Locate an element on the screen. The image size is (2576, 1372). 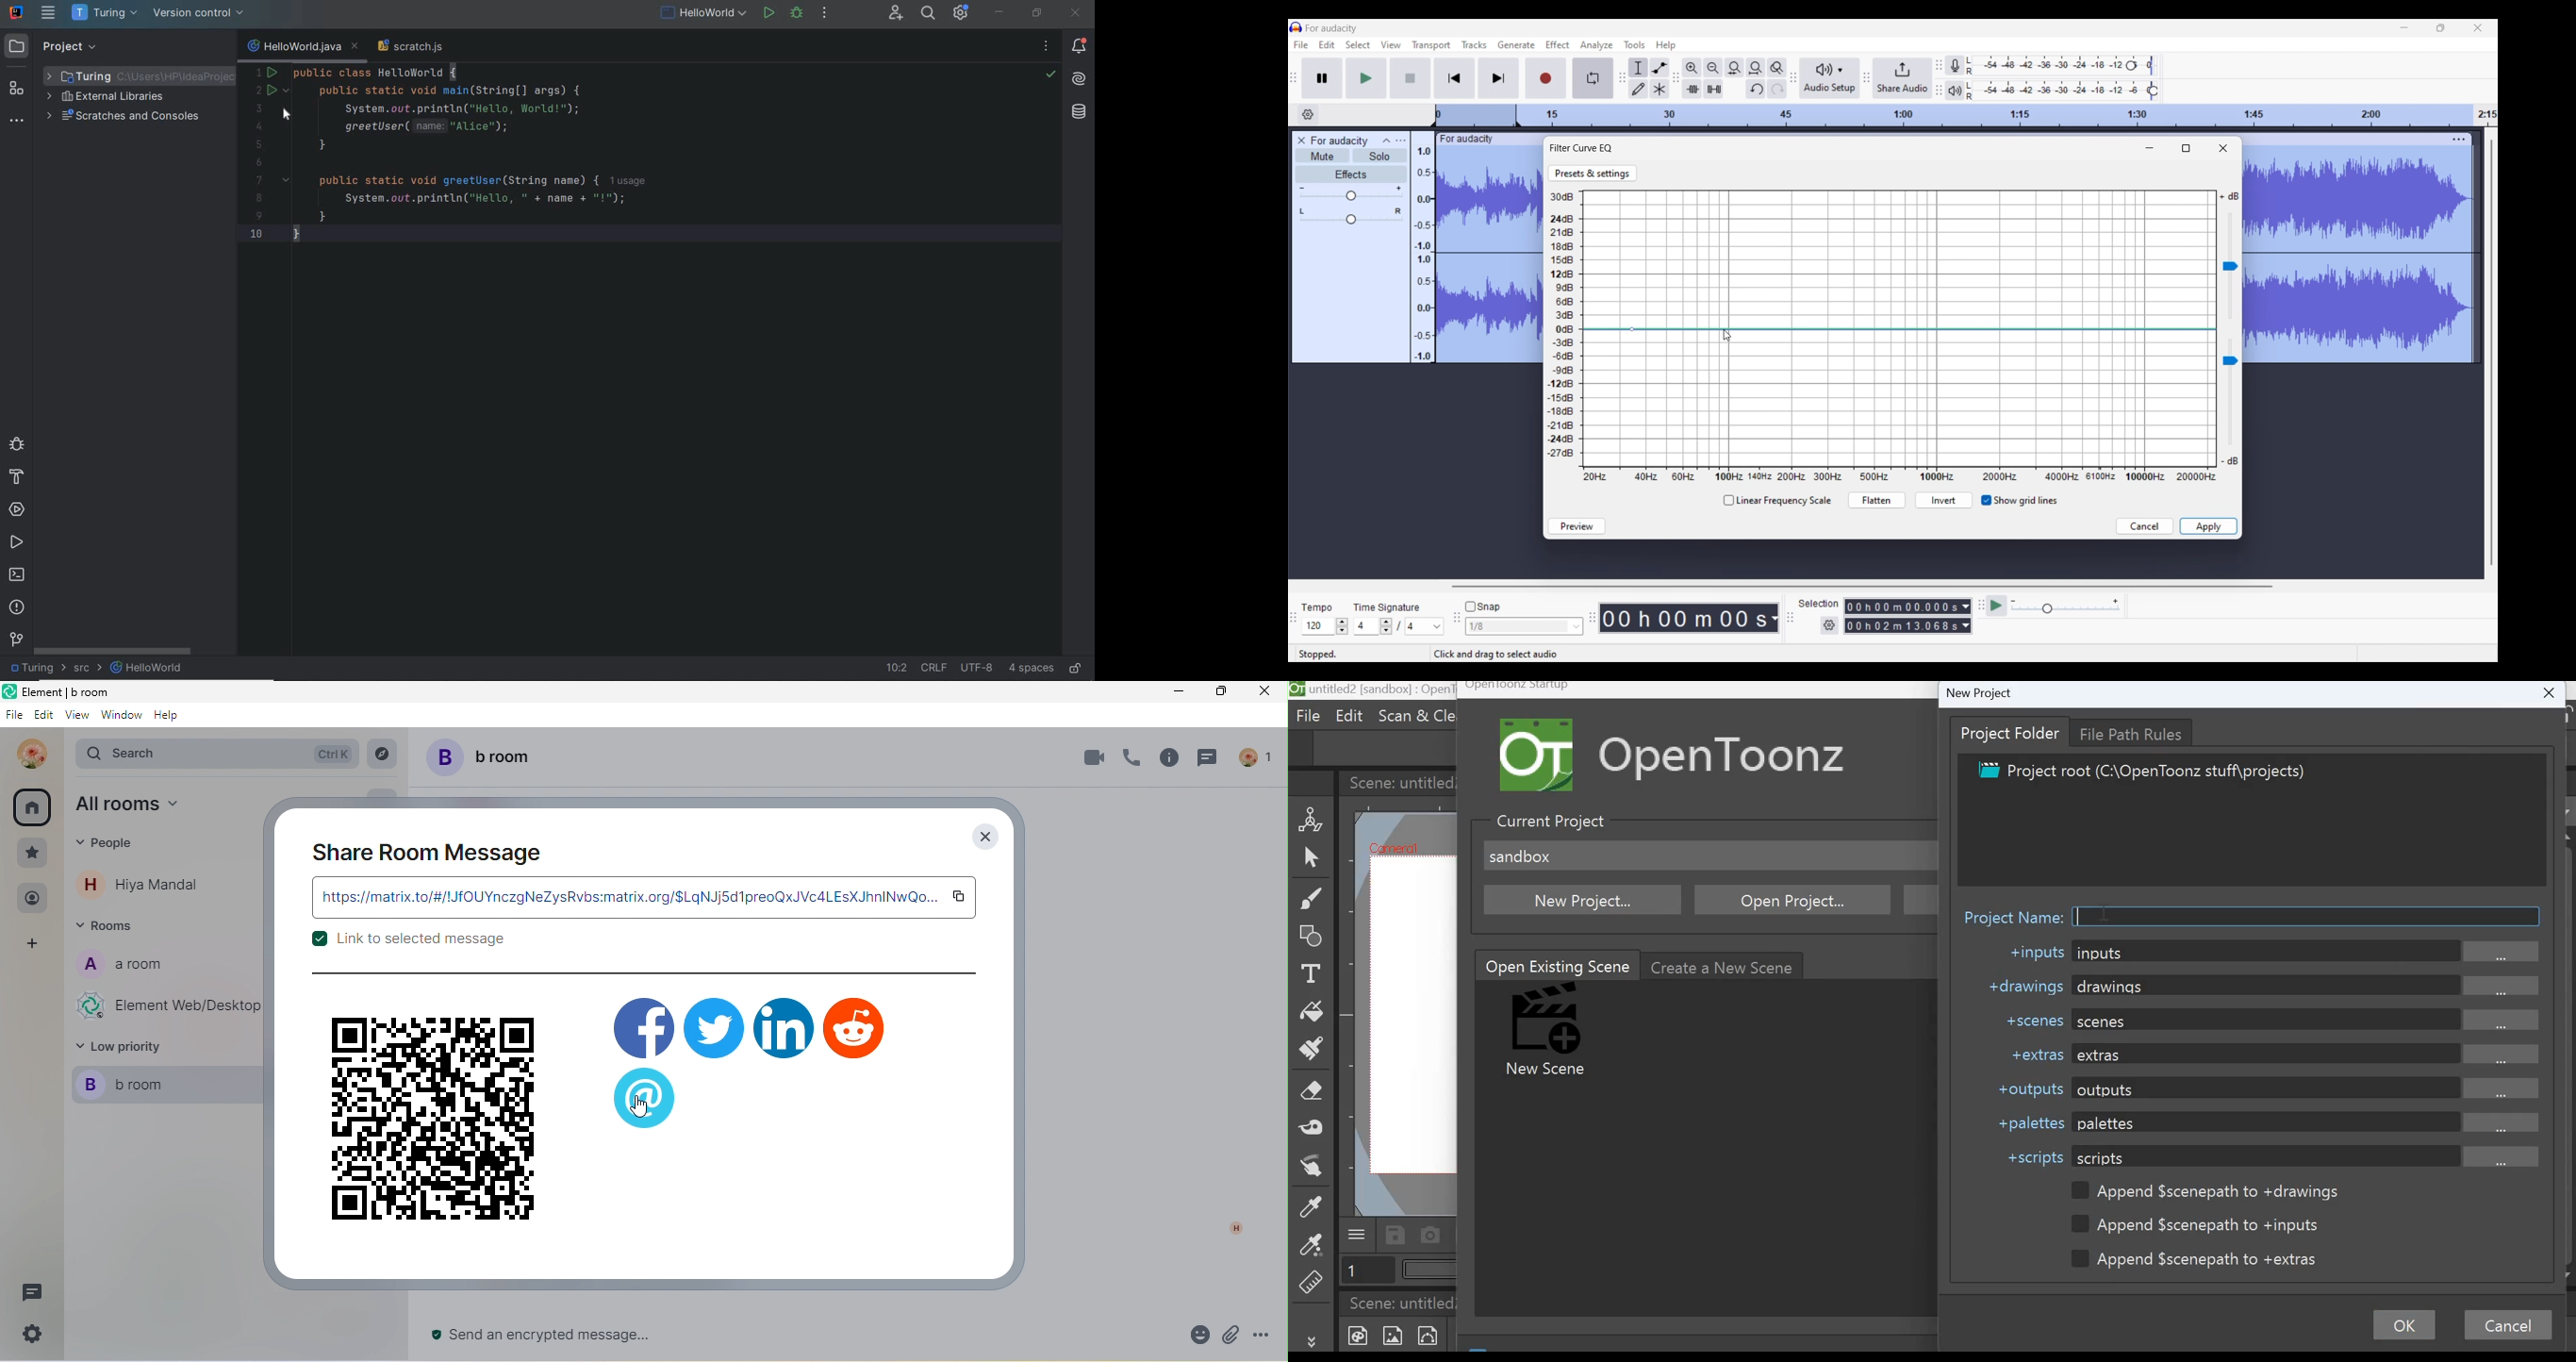
twitter is located at coordinates (714, 1026).